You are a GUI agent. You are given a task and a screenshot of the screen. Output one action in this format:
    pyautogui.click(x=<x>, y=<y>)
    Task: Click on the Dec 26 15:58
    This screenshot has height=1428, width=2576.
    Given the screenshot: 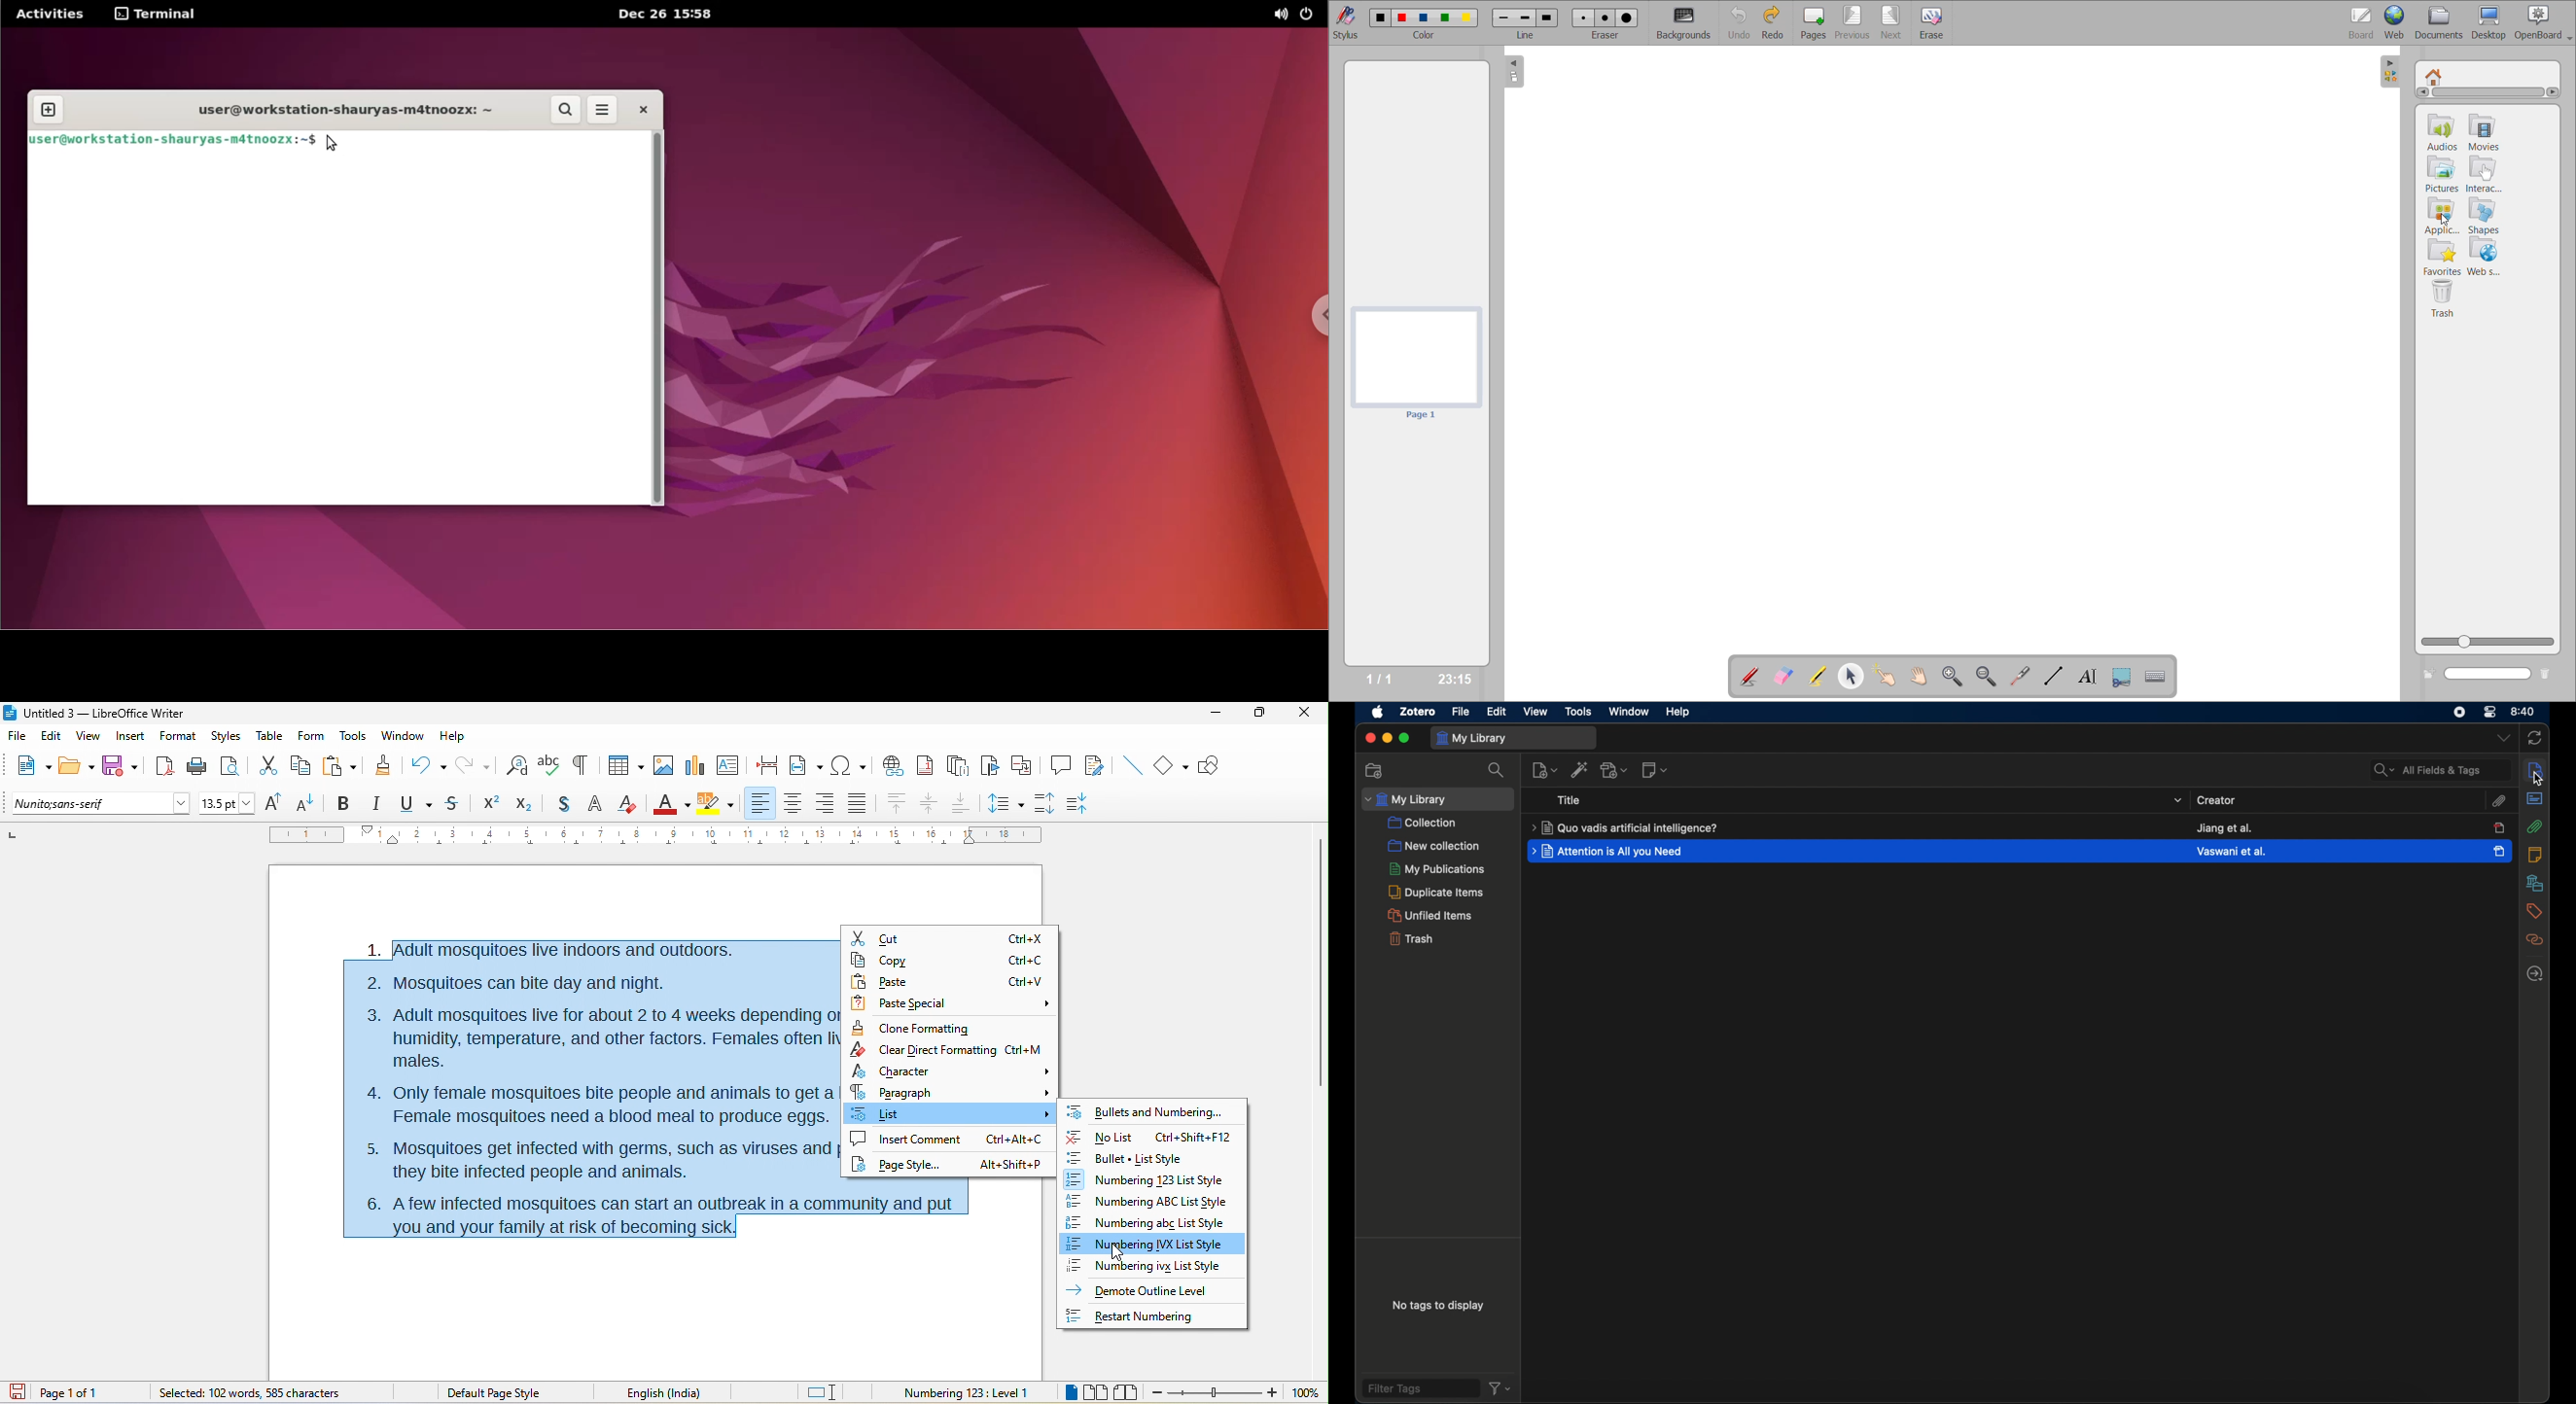 What is the action you would take?
    pyautogui.click(x=668, y=15)
    